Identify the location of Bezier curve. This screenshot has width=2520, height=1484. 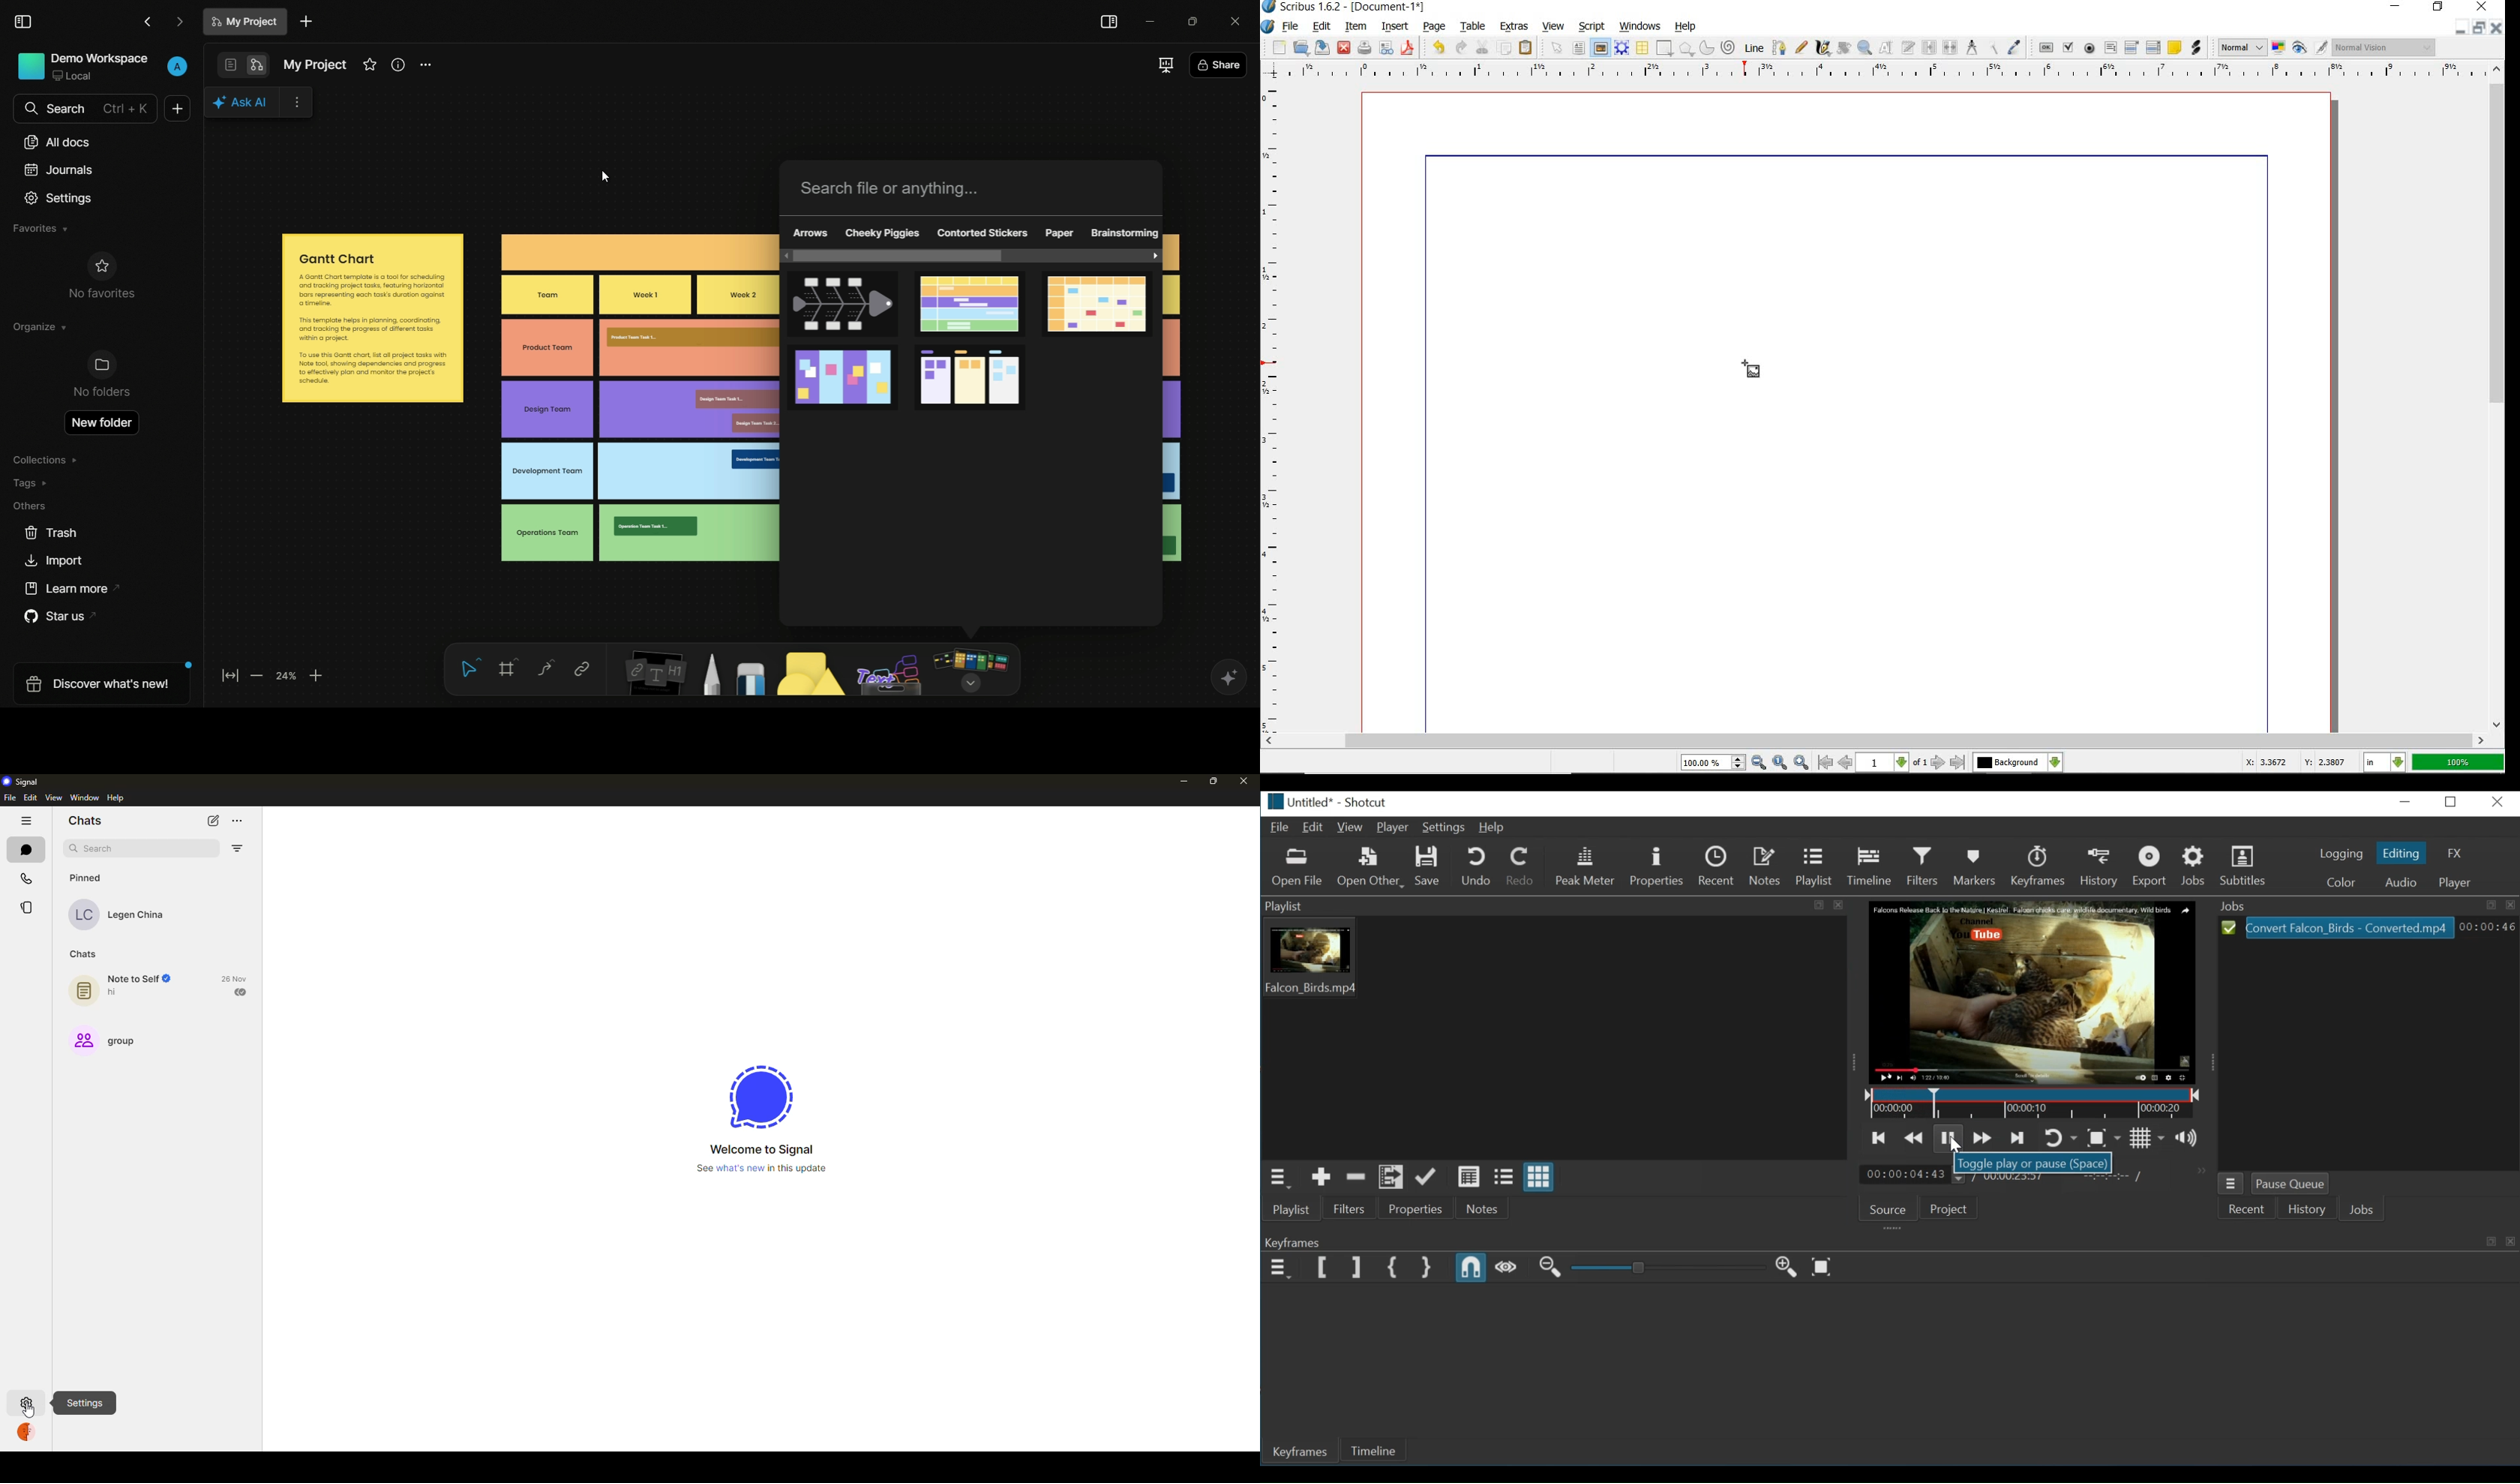
(1780, 47).